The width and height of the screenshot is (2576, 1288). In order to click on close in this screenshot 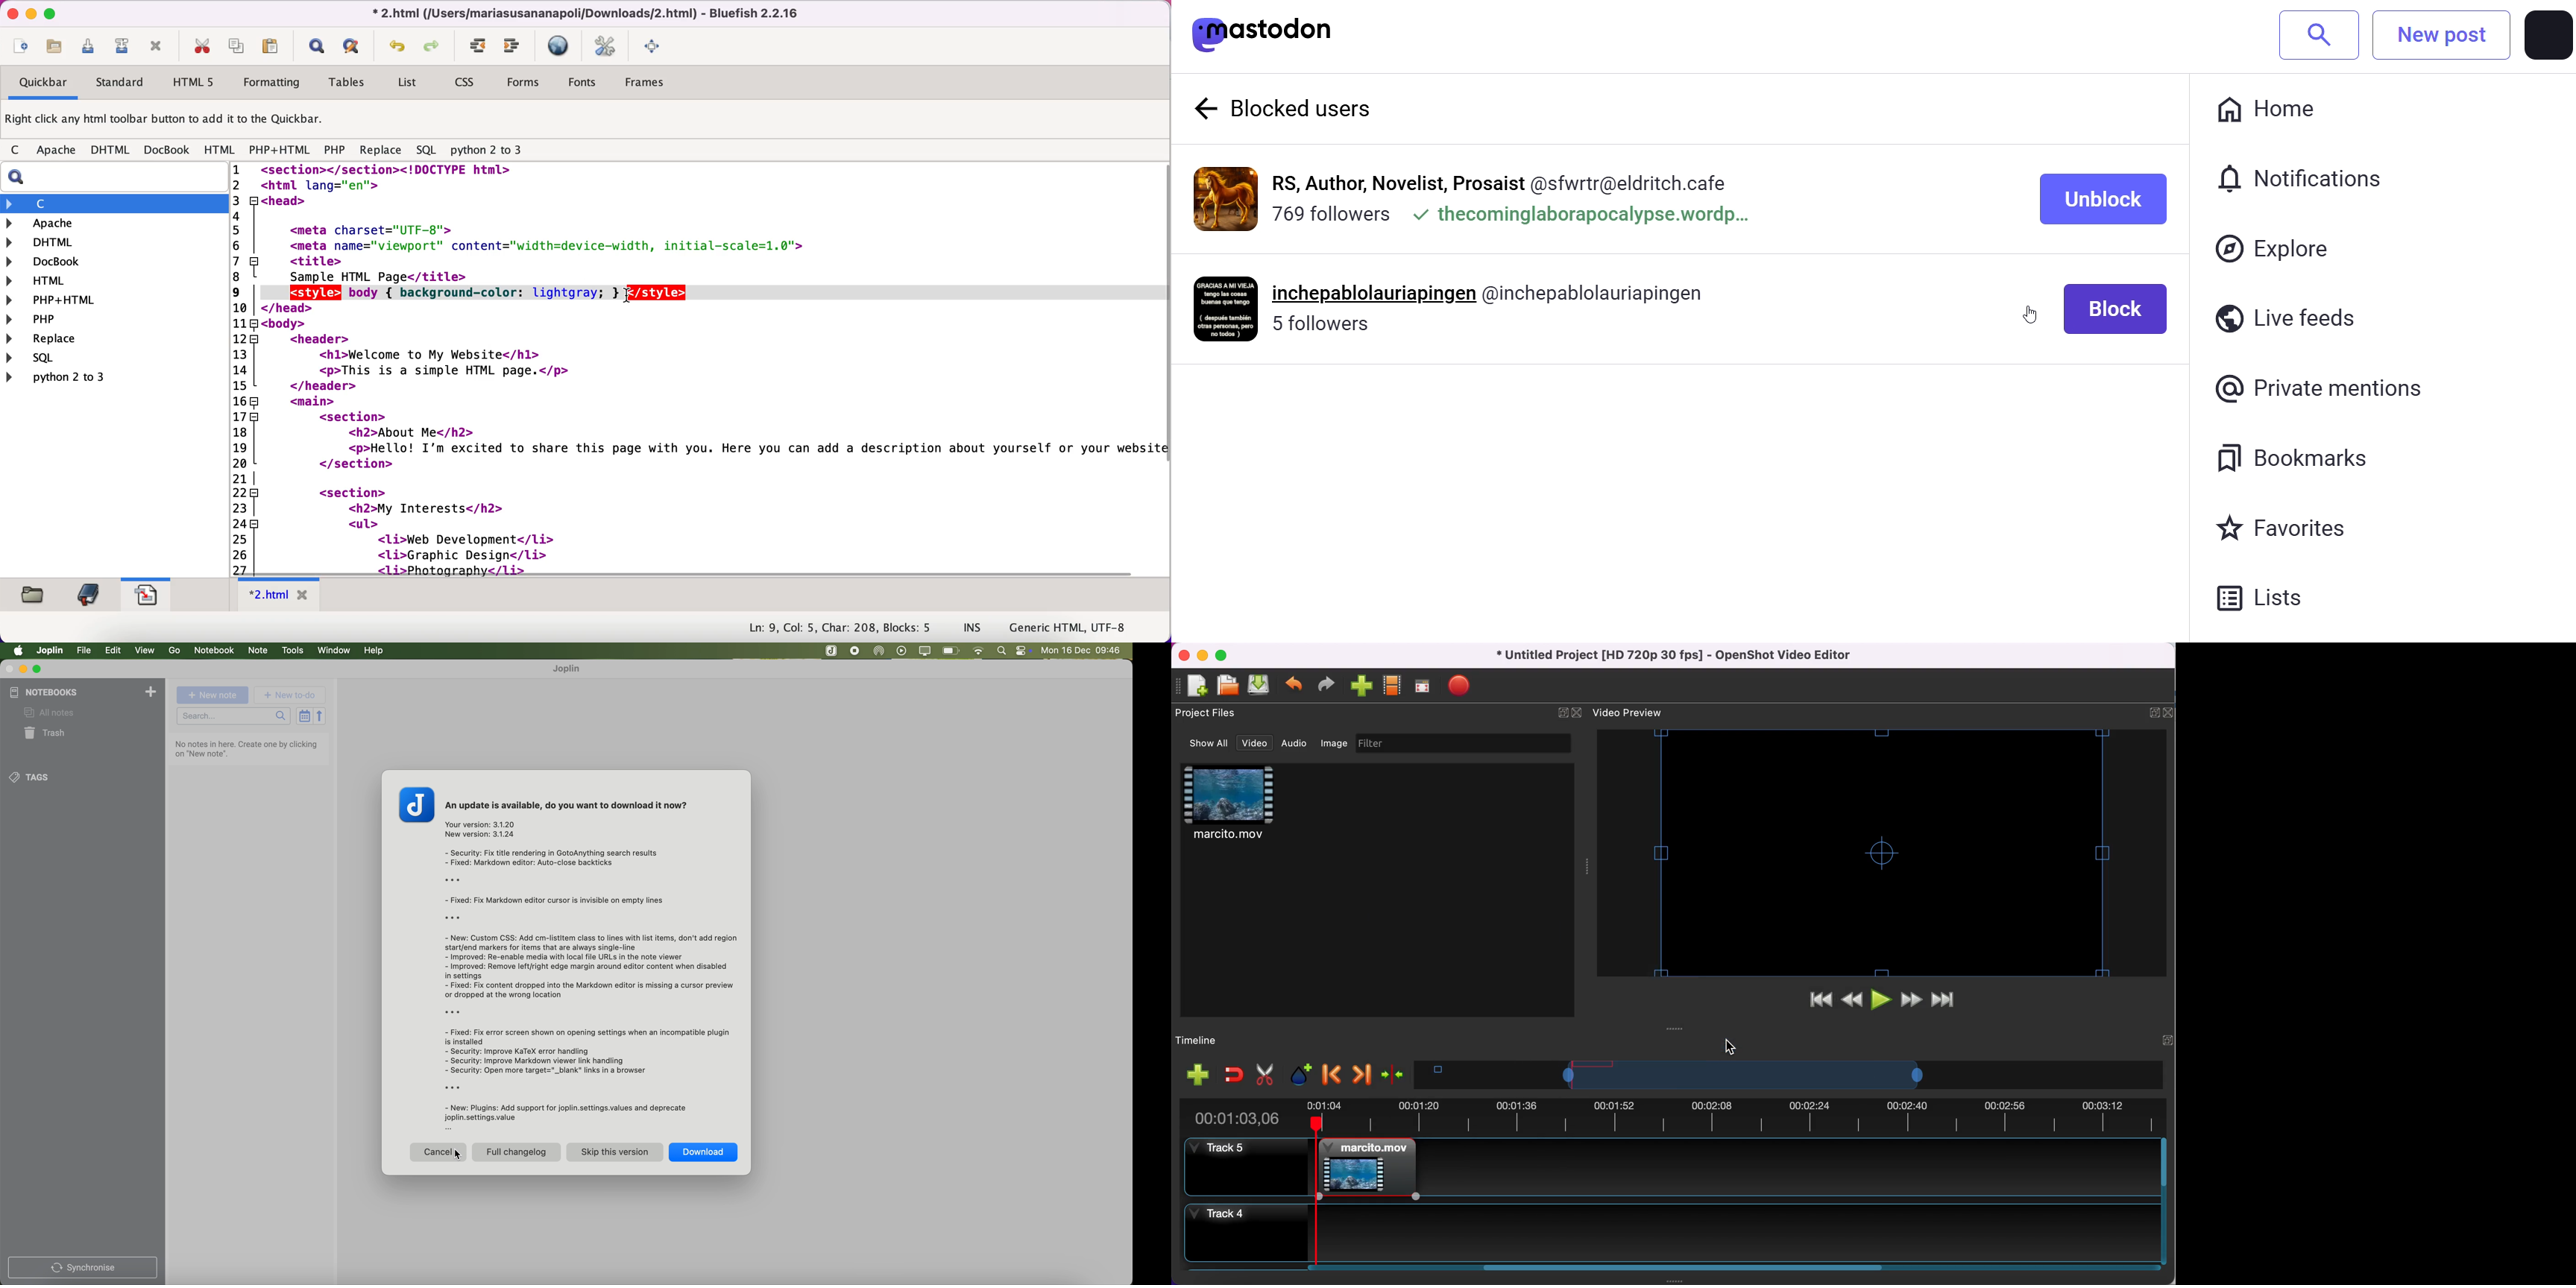, I will do `click(1186, 655)`.